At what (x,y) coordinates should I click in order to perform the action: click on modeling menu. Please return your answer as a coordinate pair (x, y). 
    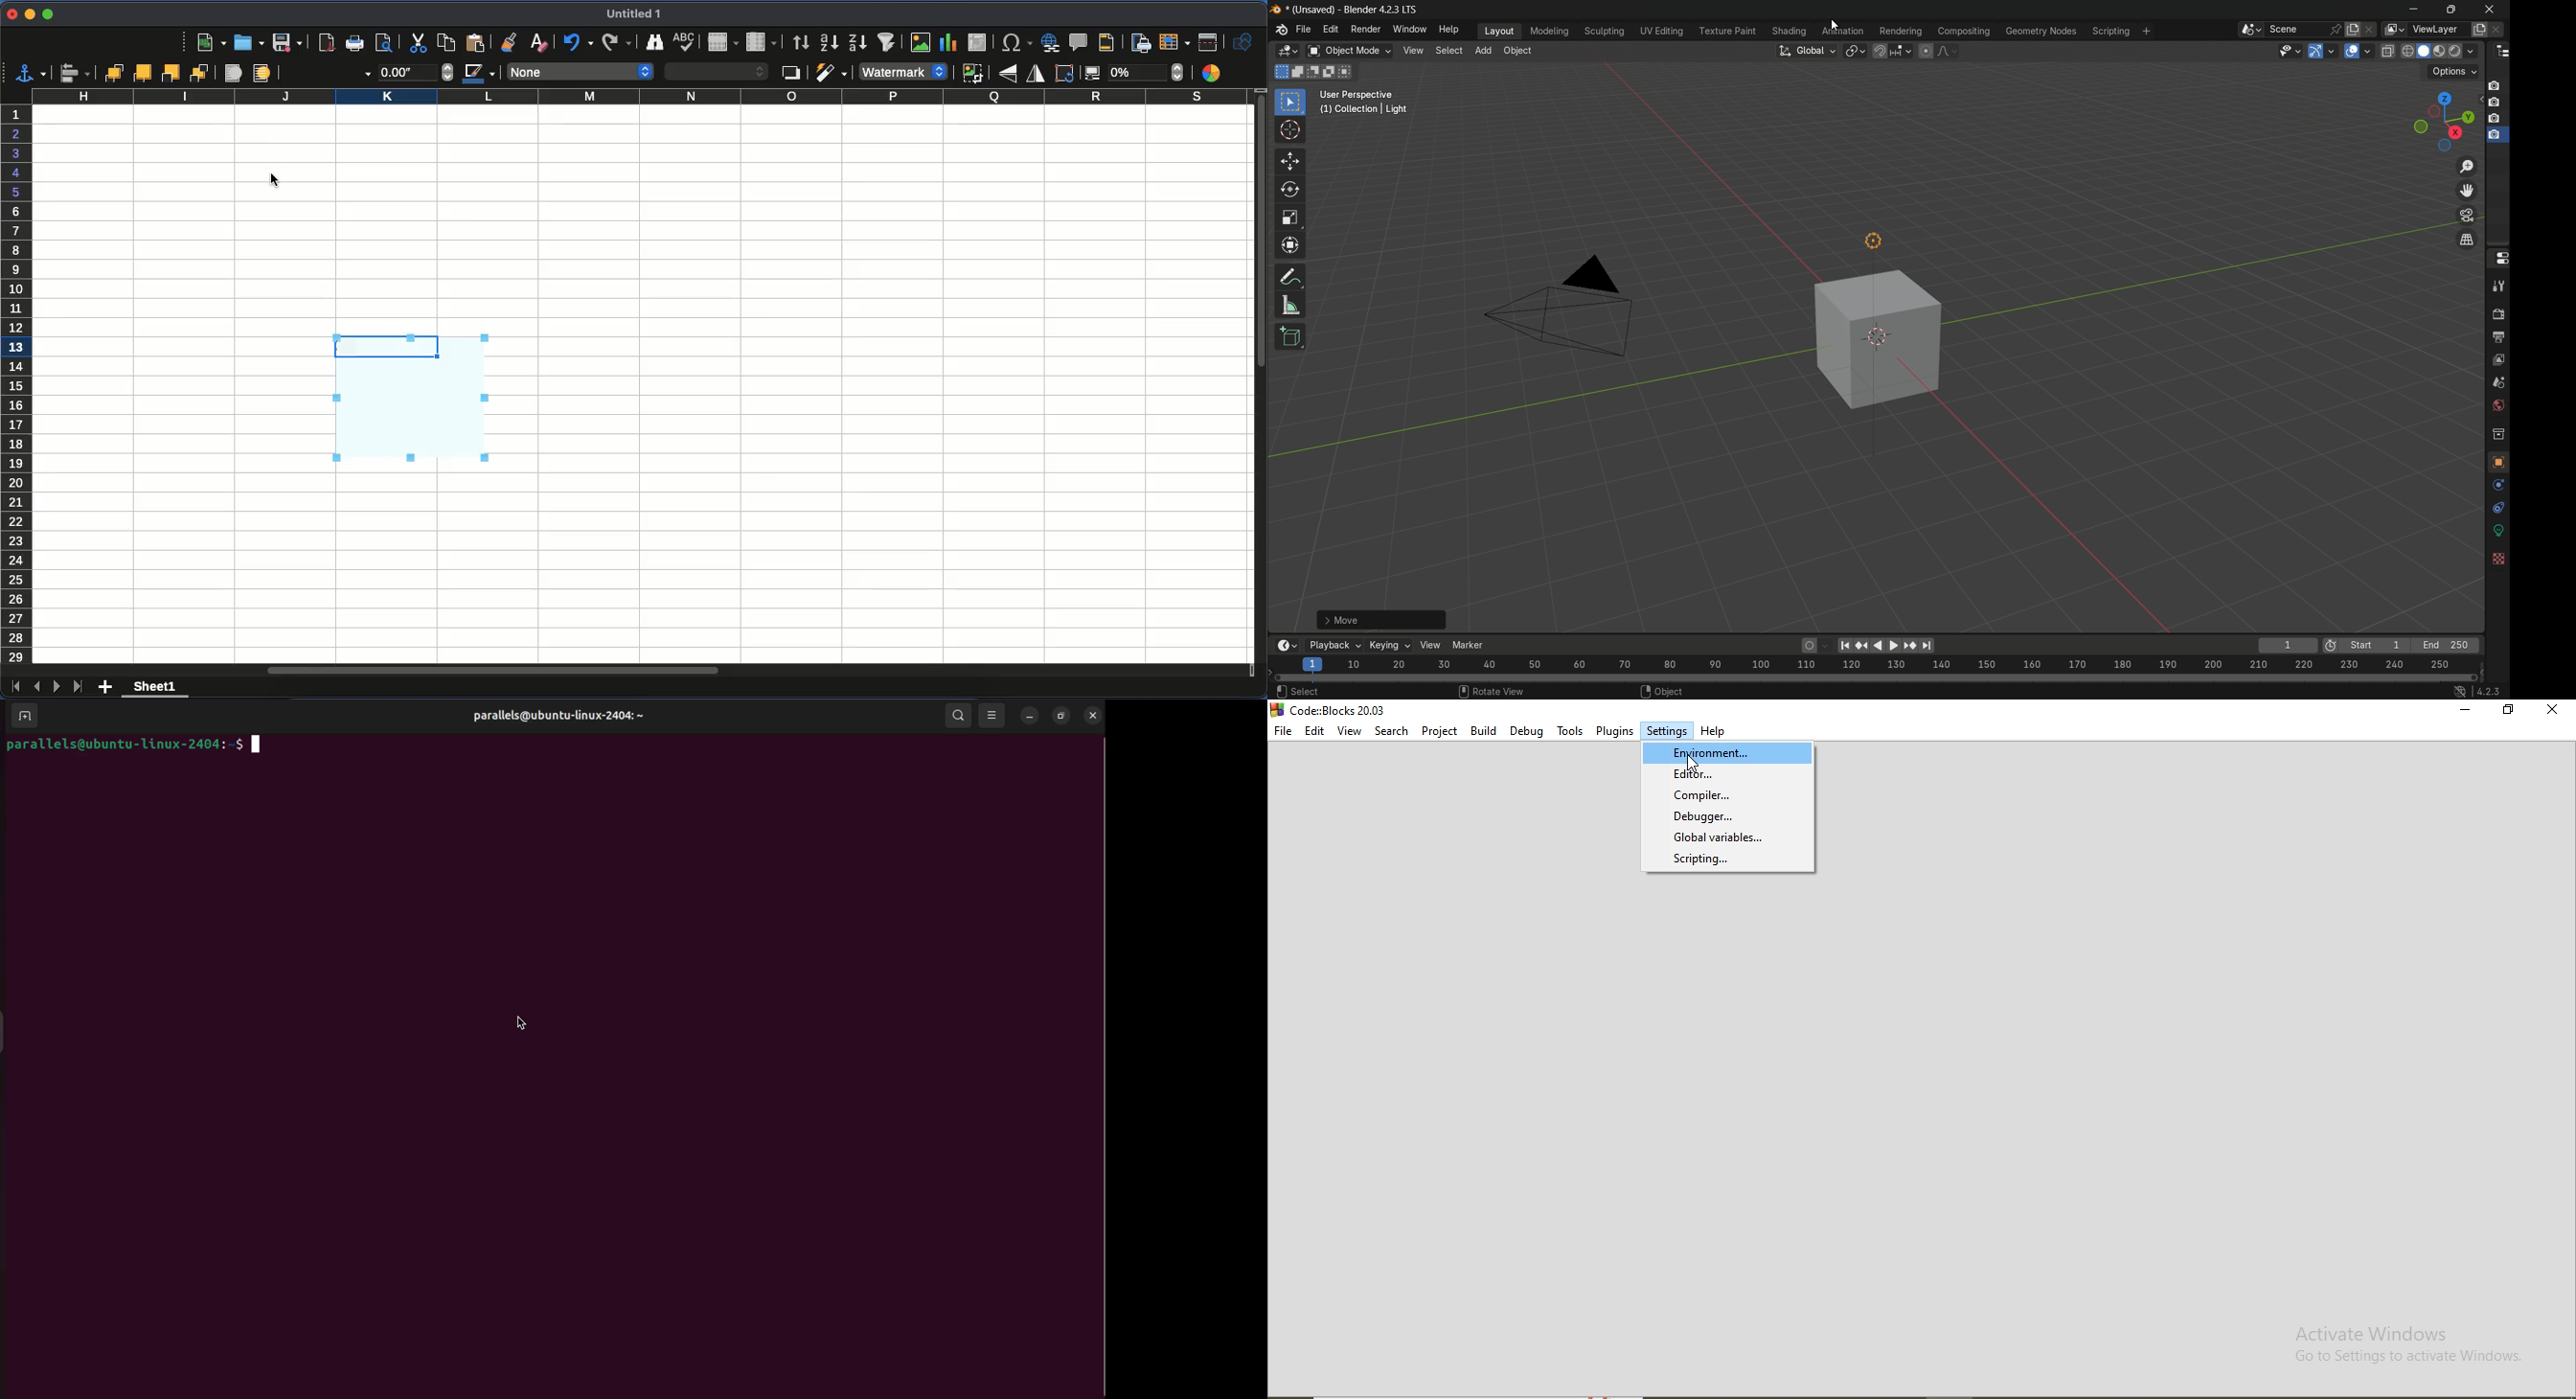
    Looking at the image, I should click on (1550, 32).